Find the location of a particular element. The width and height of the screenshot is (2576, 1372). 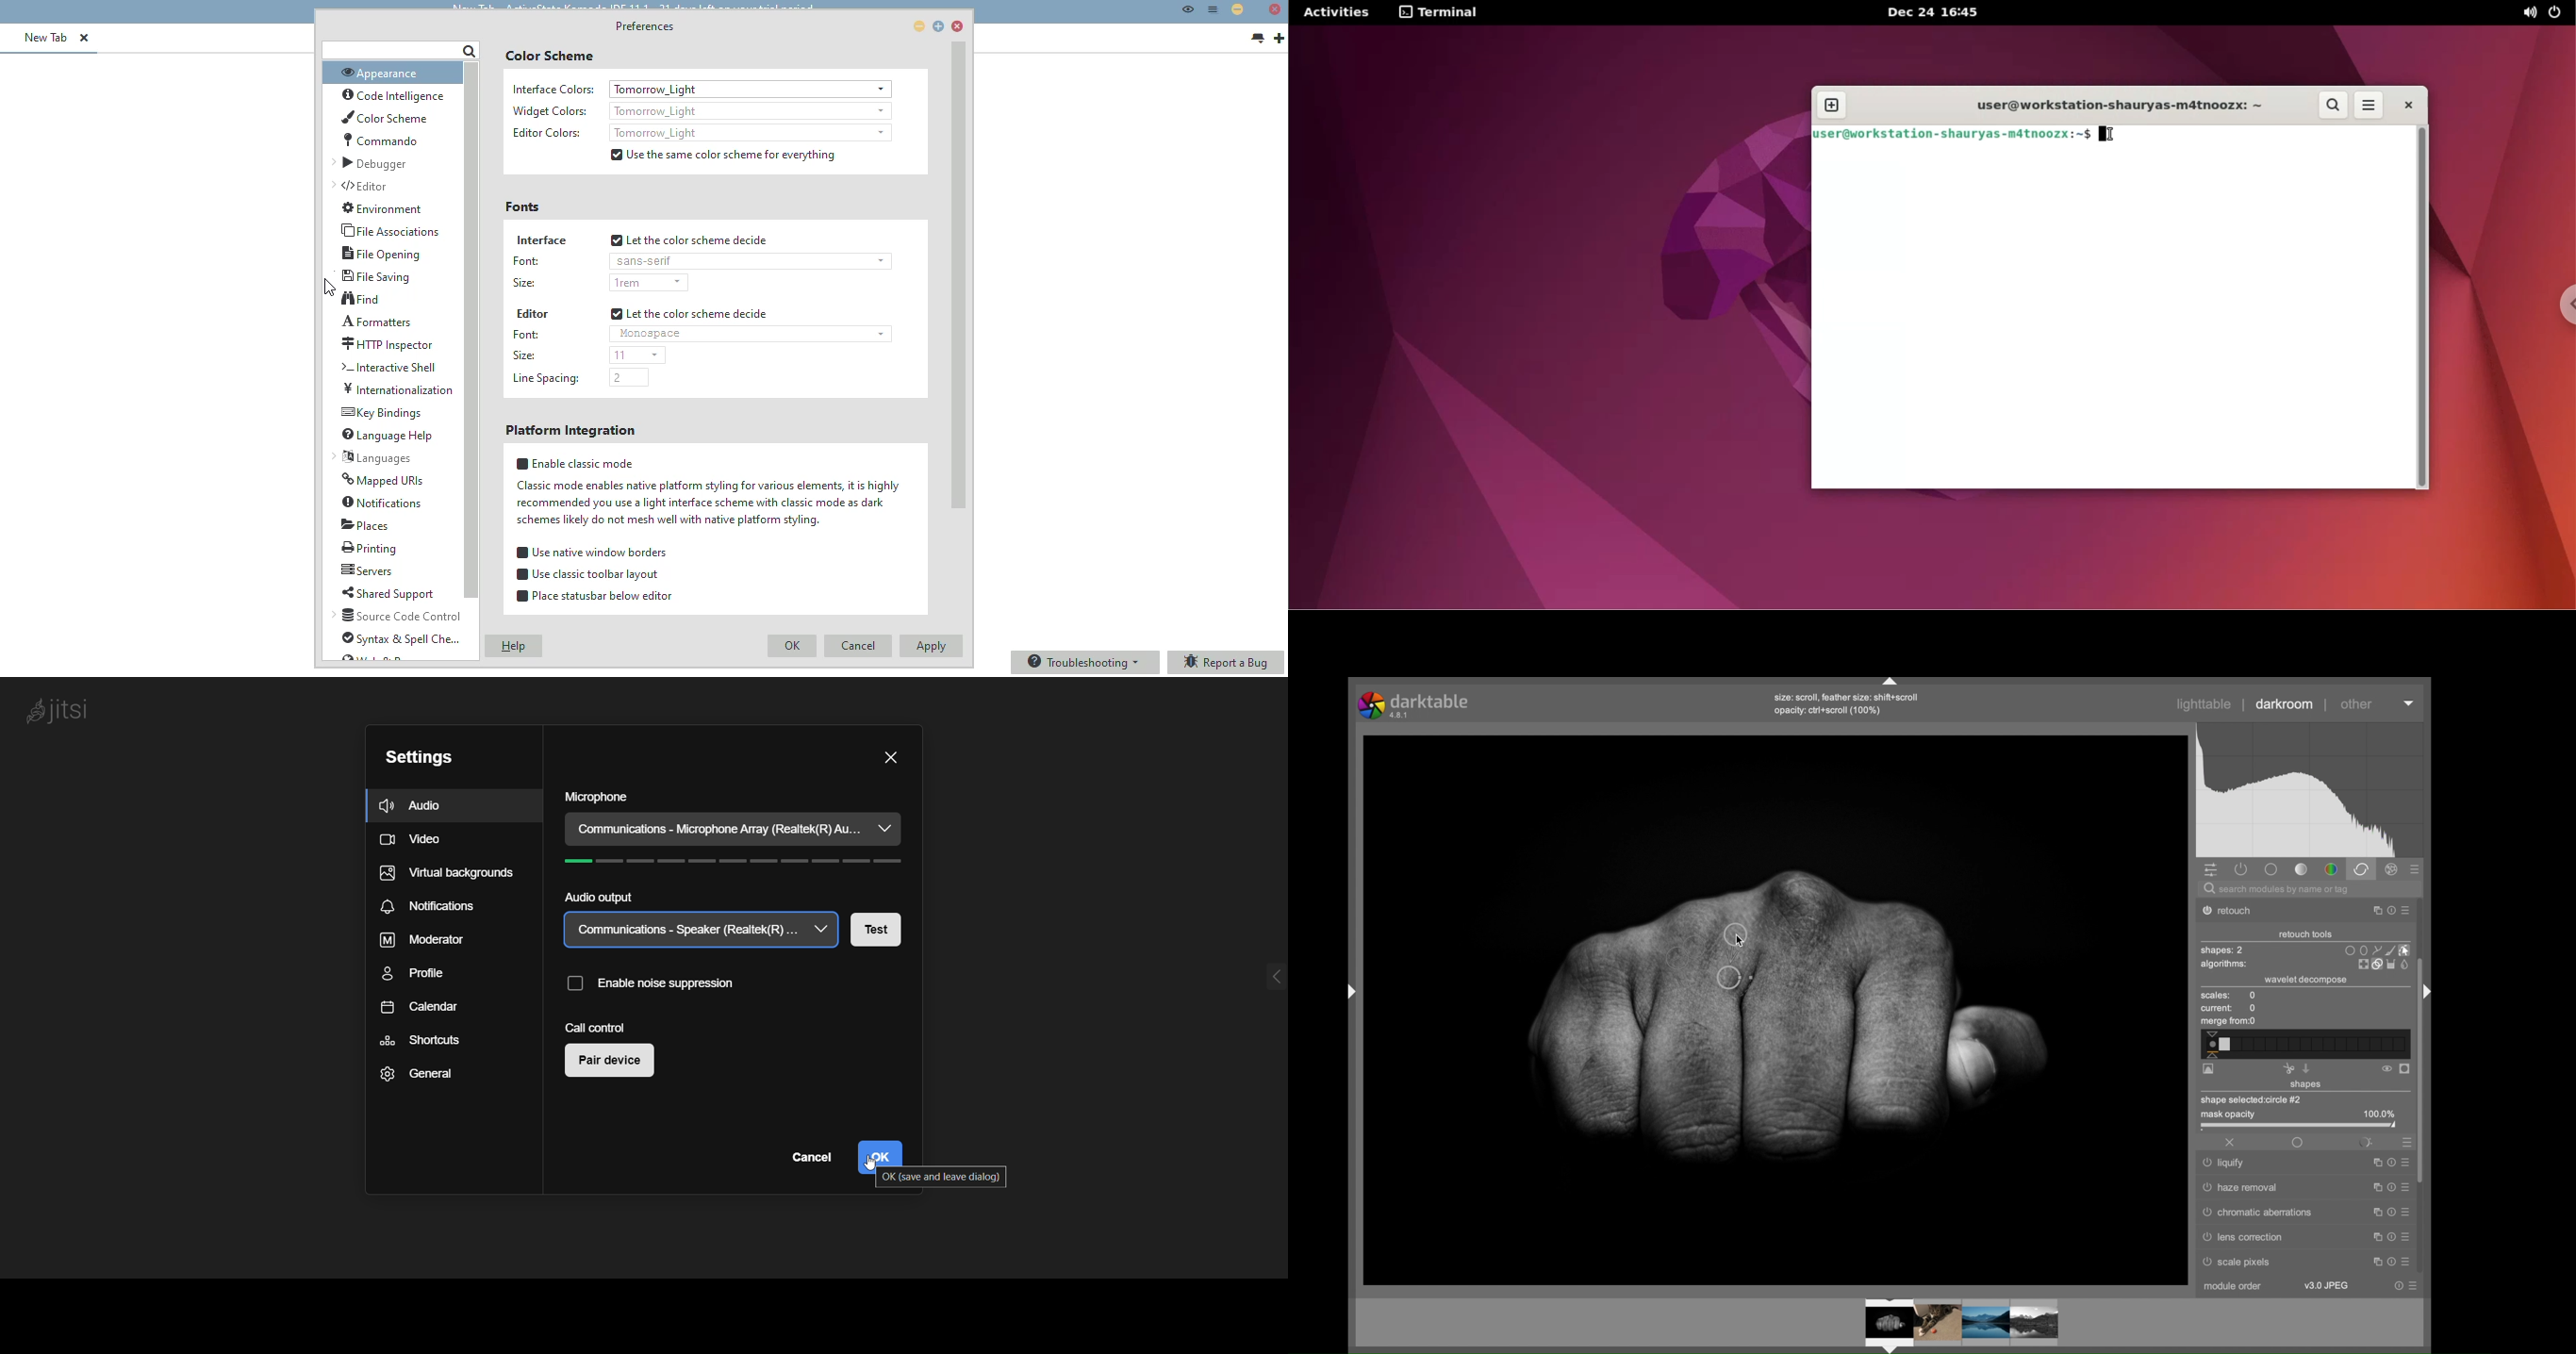

help is located at coordinates (2399, 1286).